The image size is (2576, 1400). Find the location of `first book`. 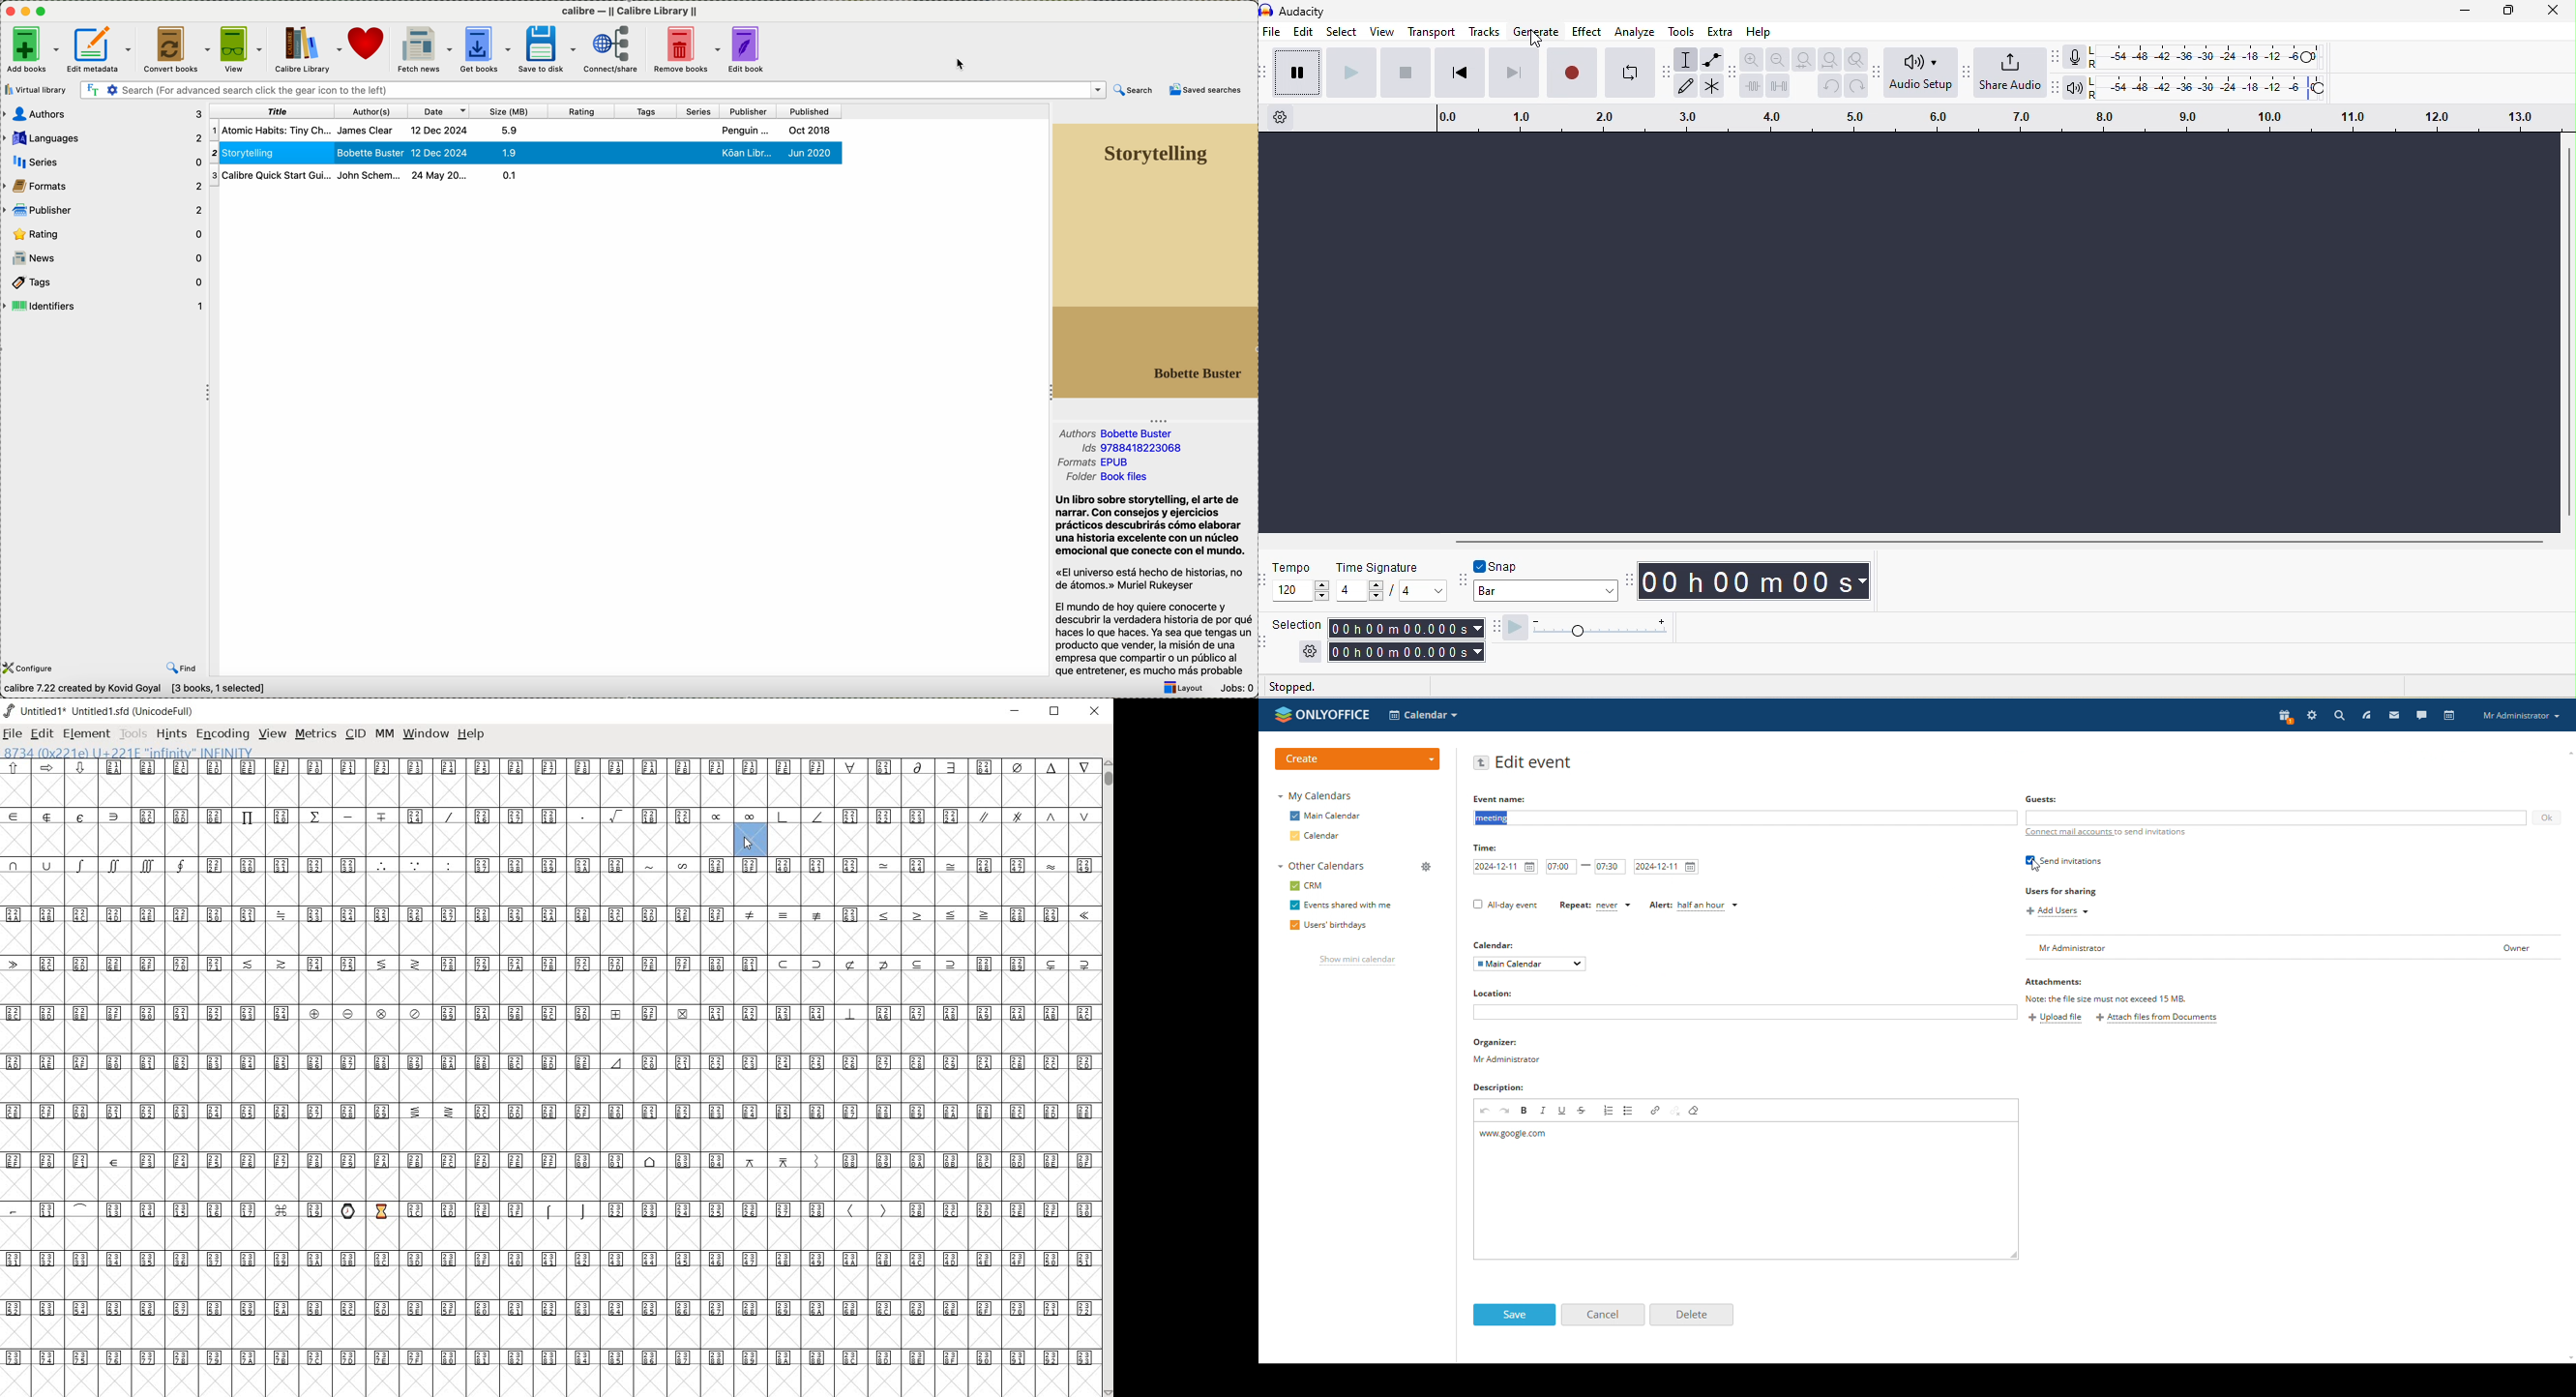

first book is located at coordinates (524, 130).